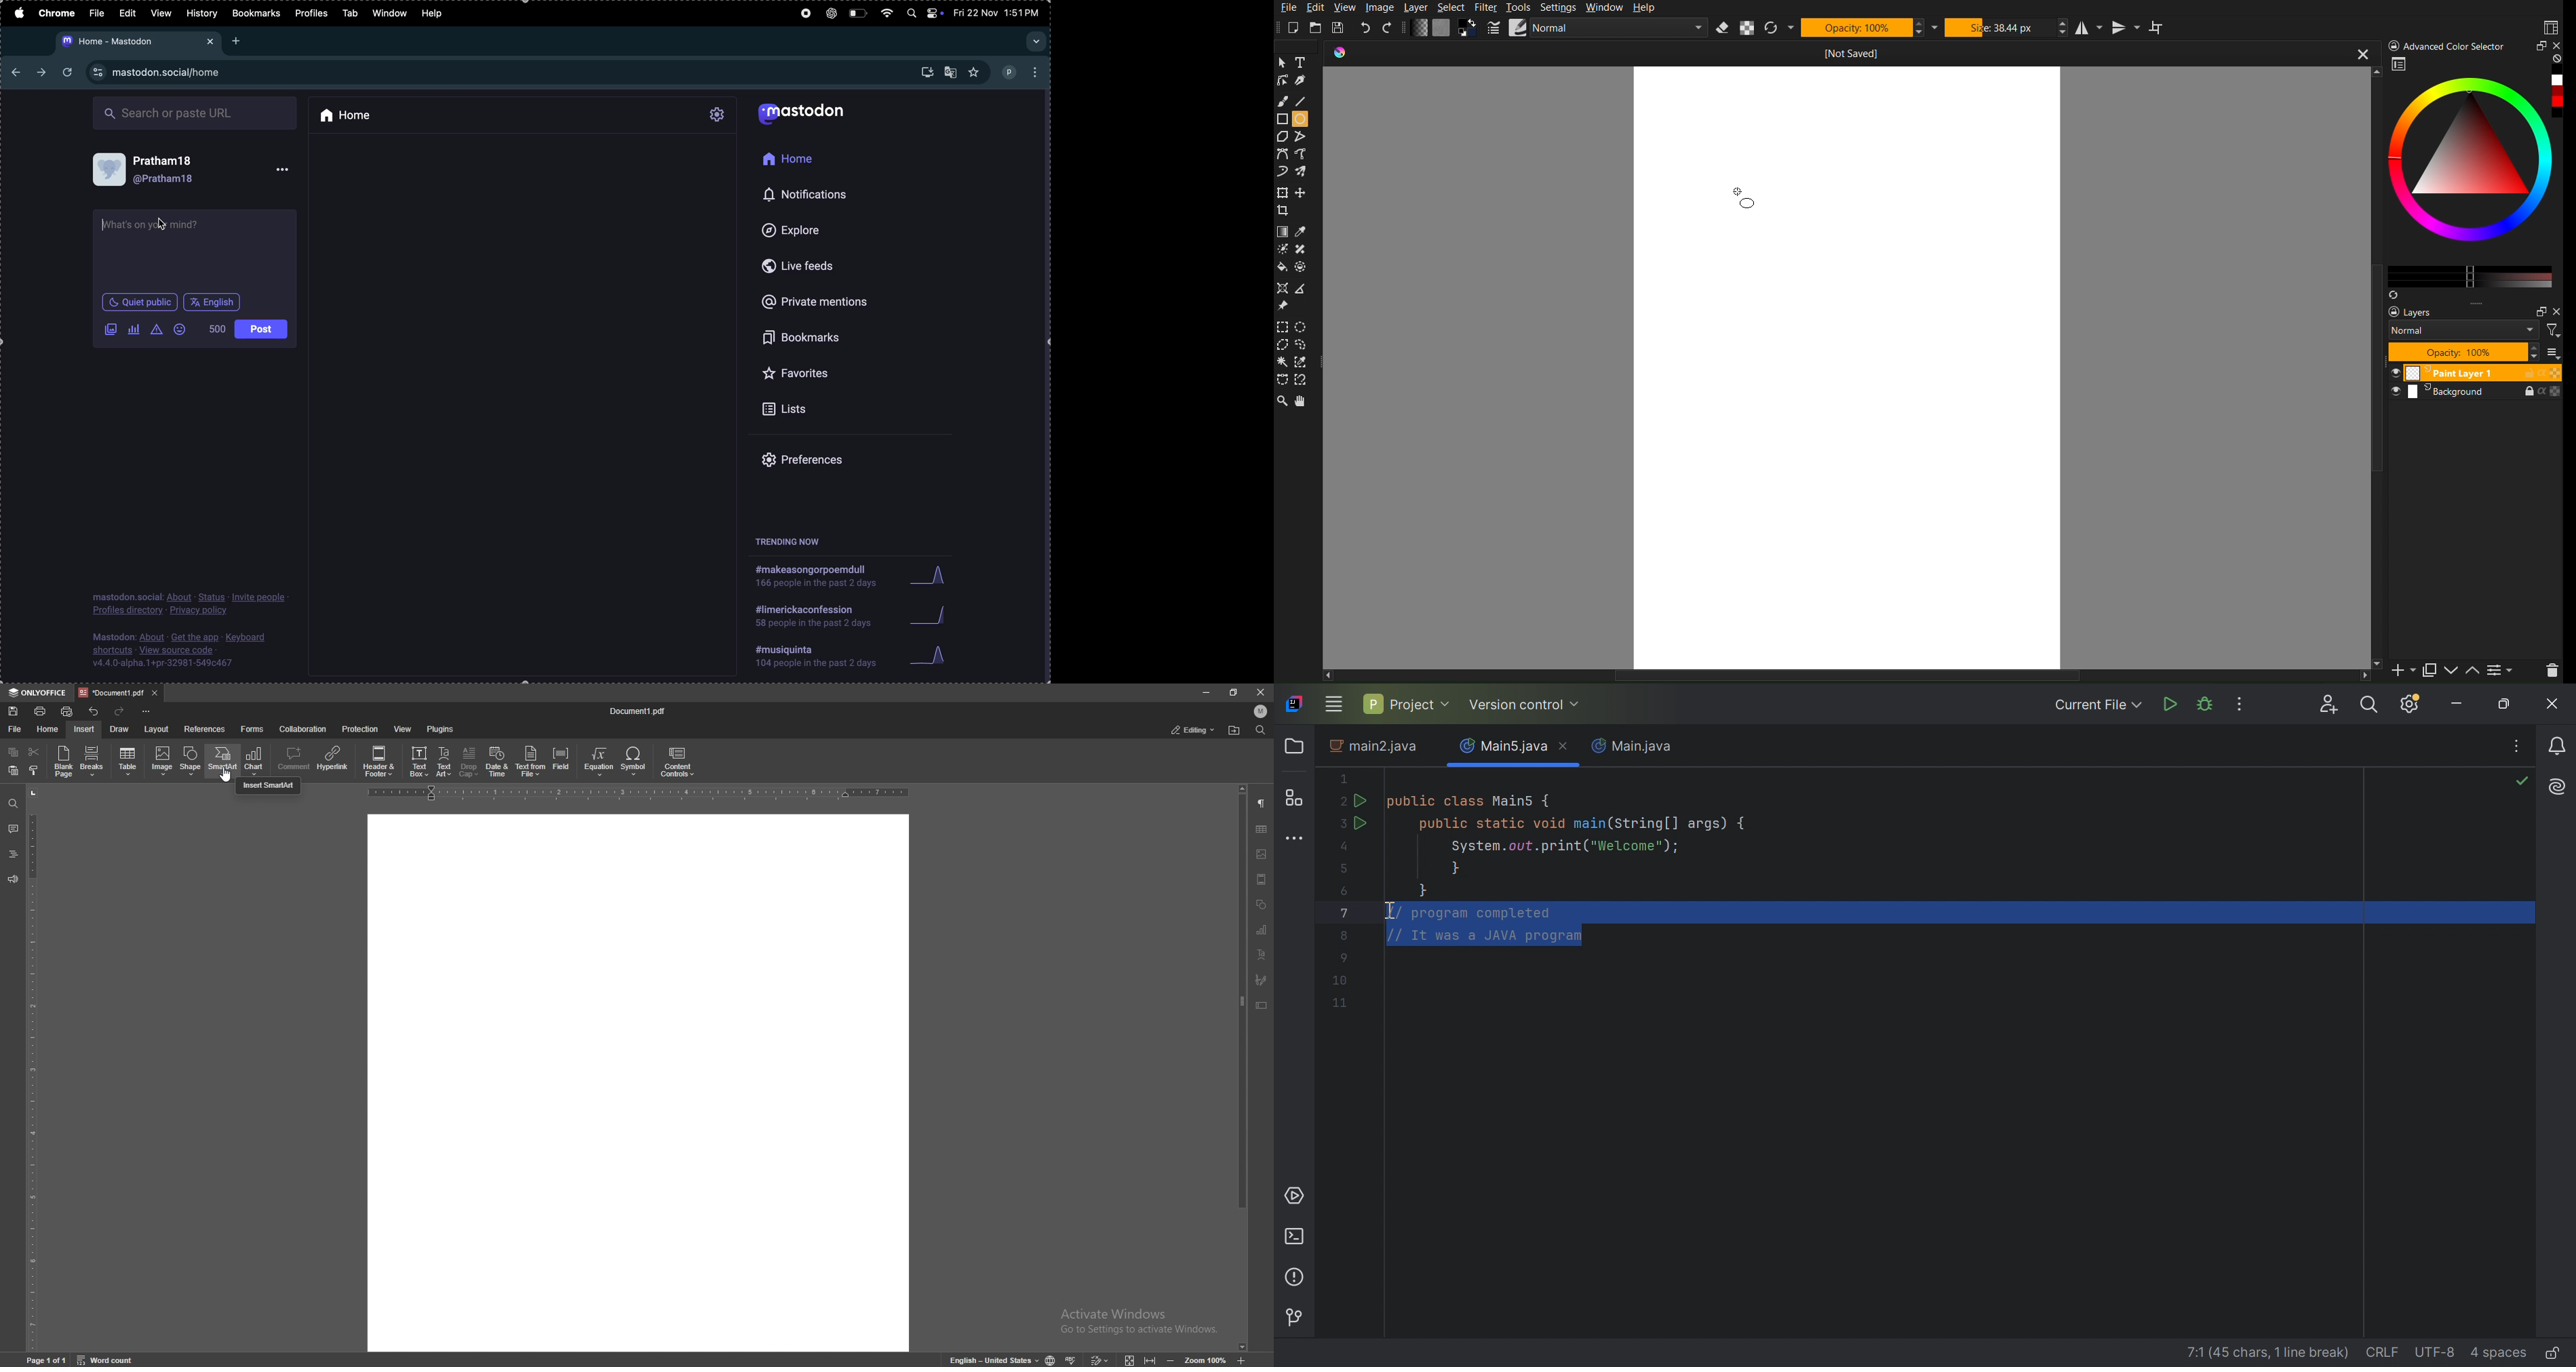  What do you see at coordinates (224, 773) in the screenshot?
I see `cursor` at bounding box center [224, 773].